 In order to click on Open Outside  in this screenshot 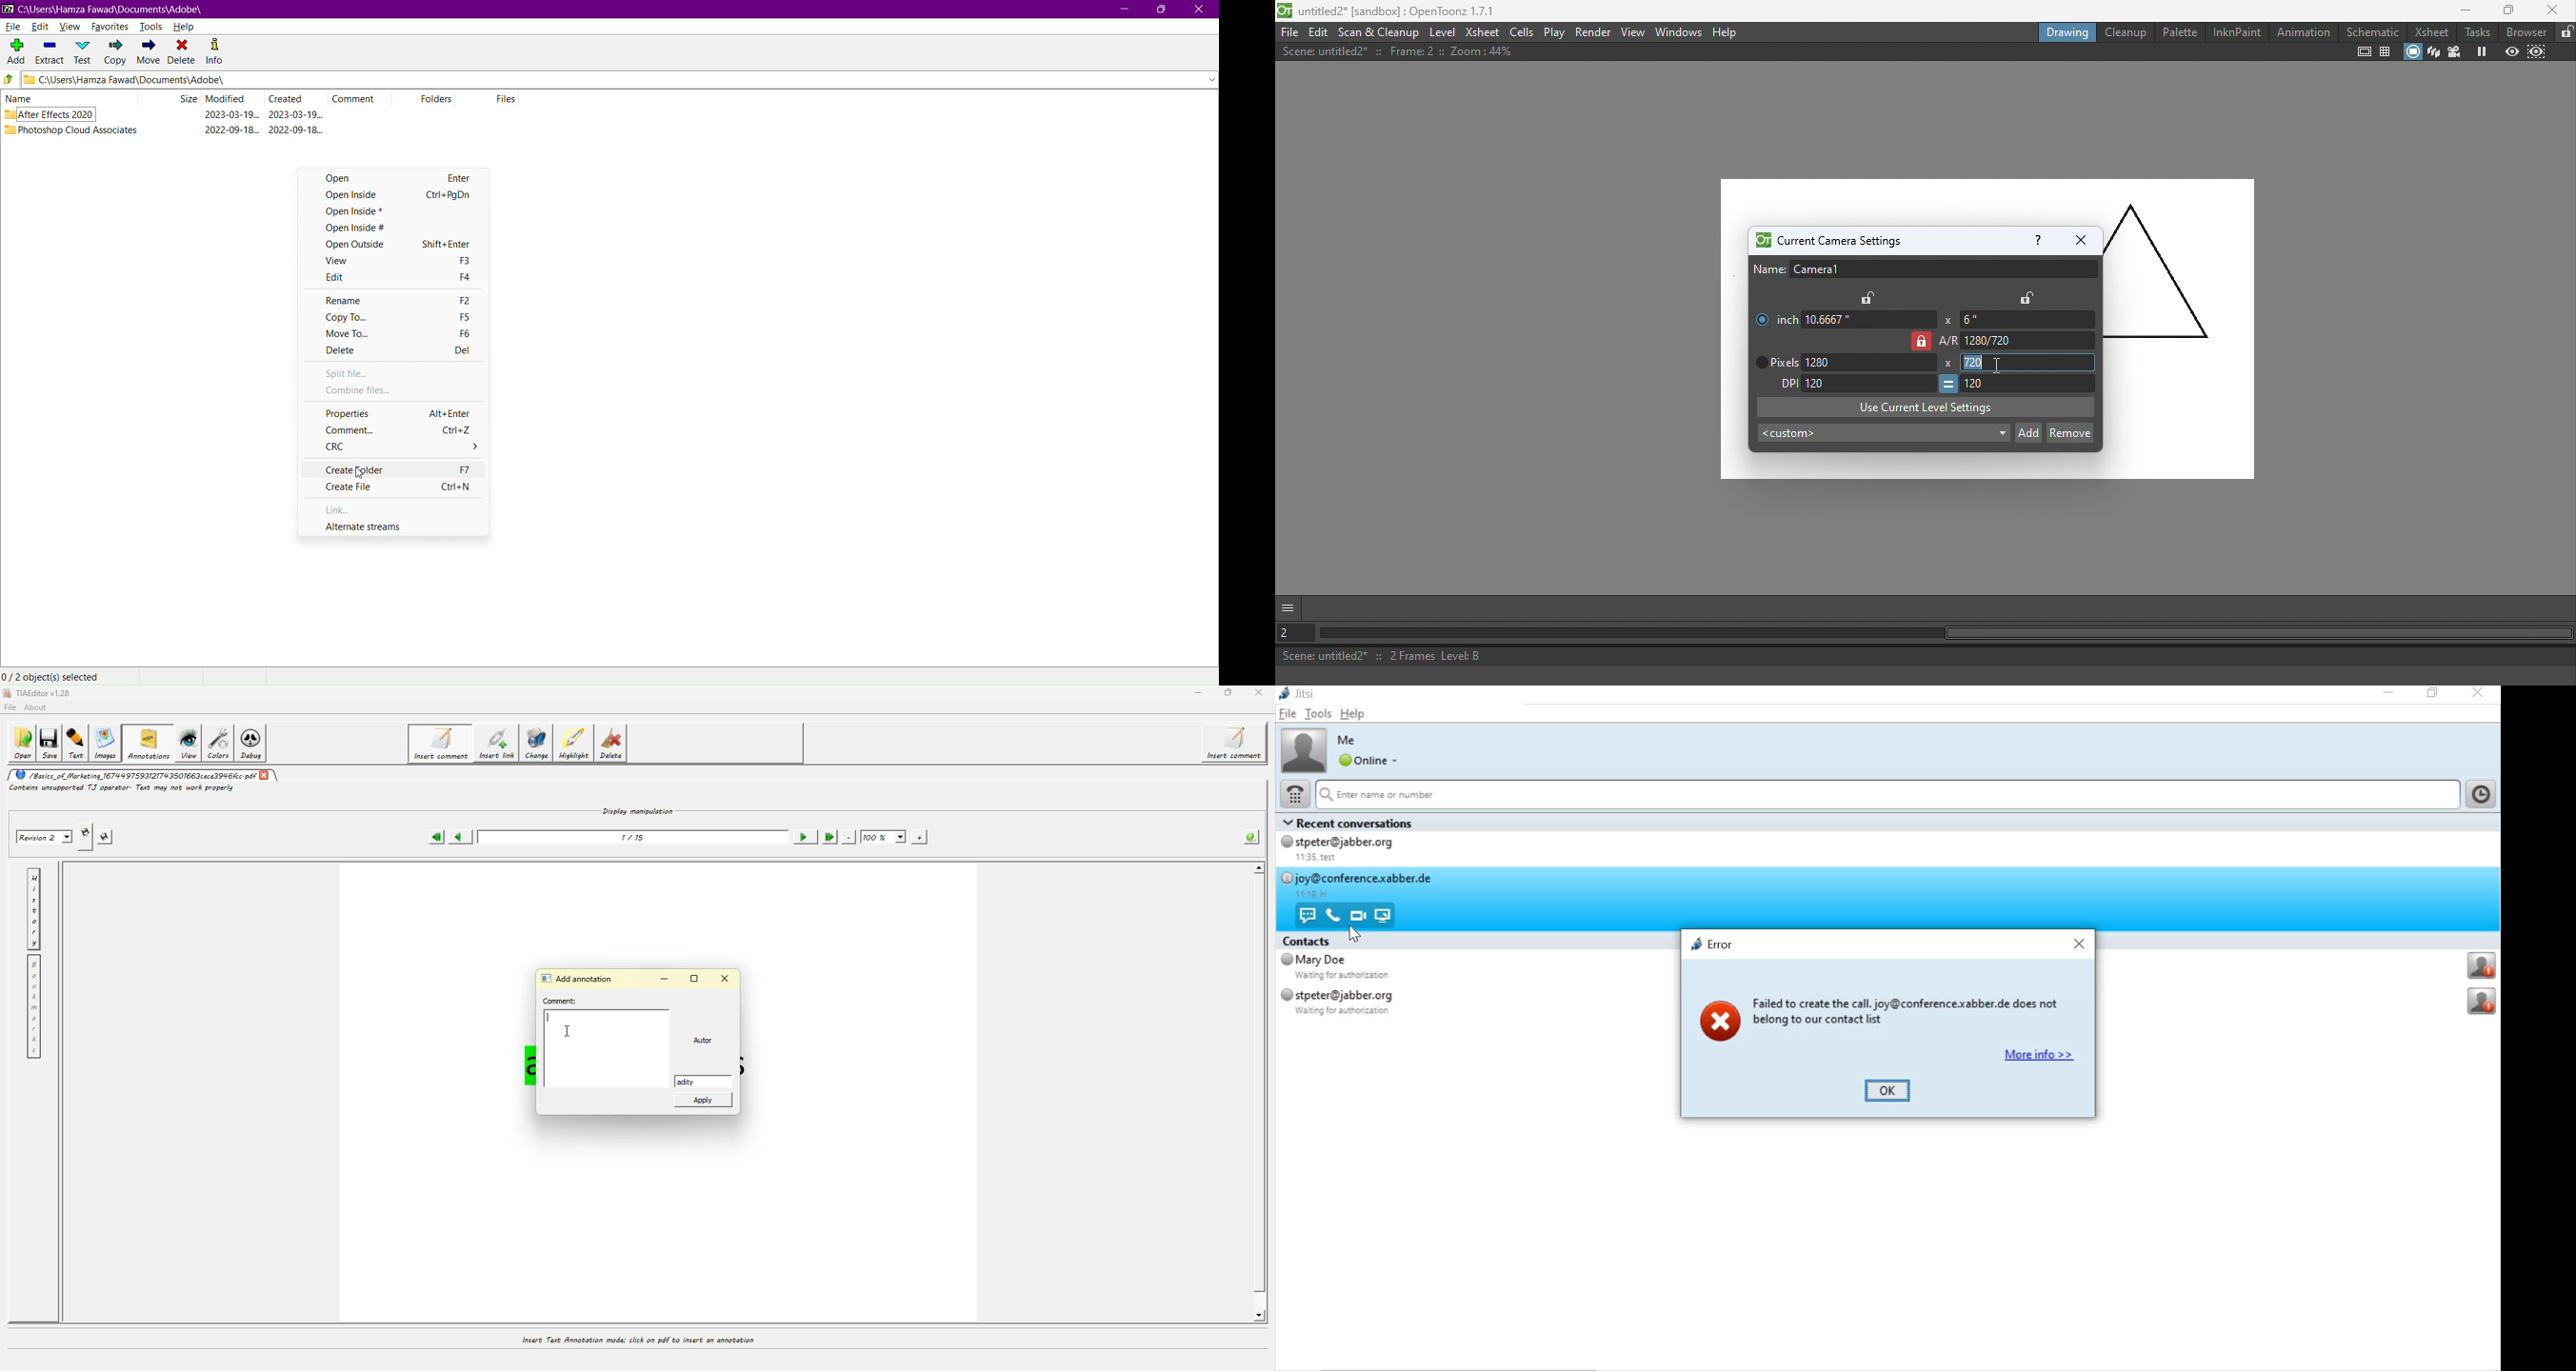, I will do `click(391, 245)`.